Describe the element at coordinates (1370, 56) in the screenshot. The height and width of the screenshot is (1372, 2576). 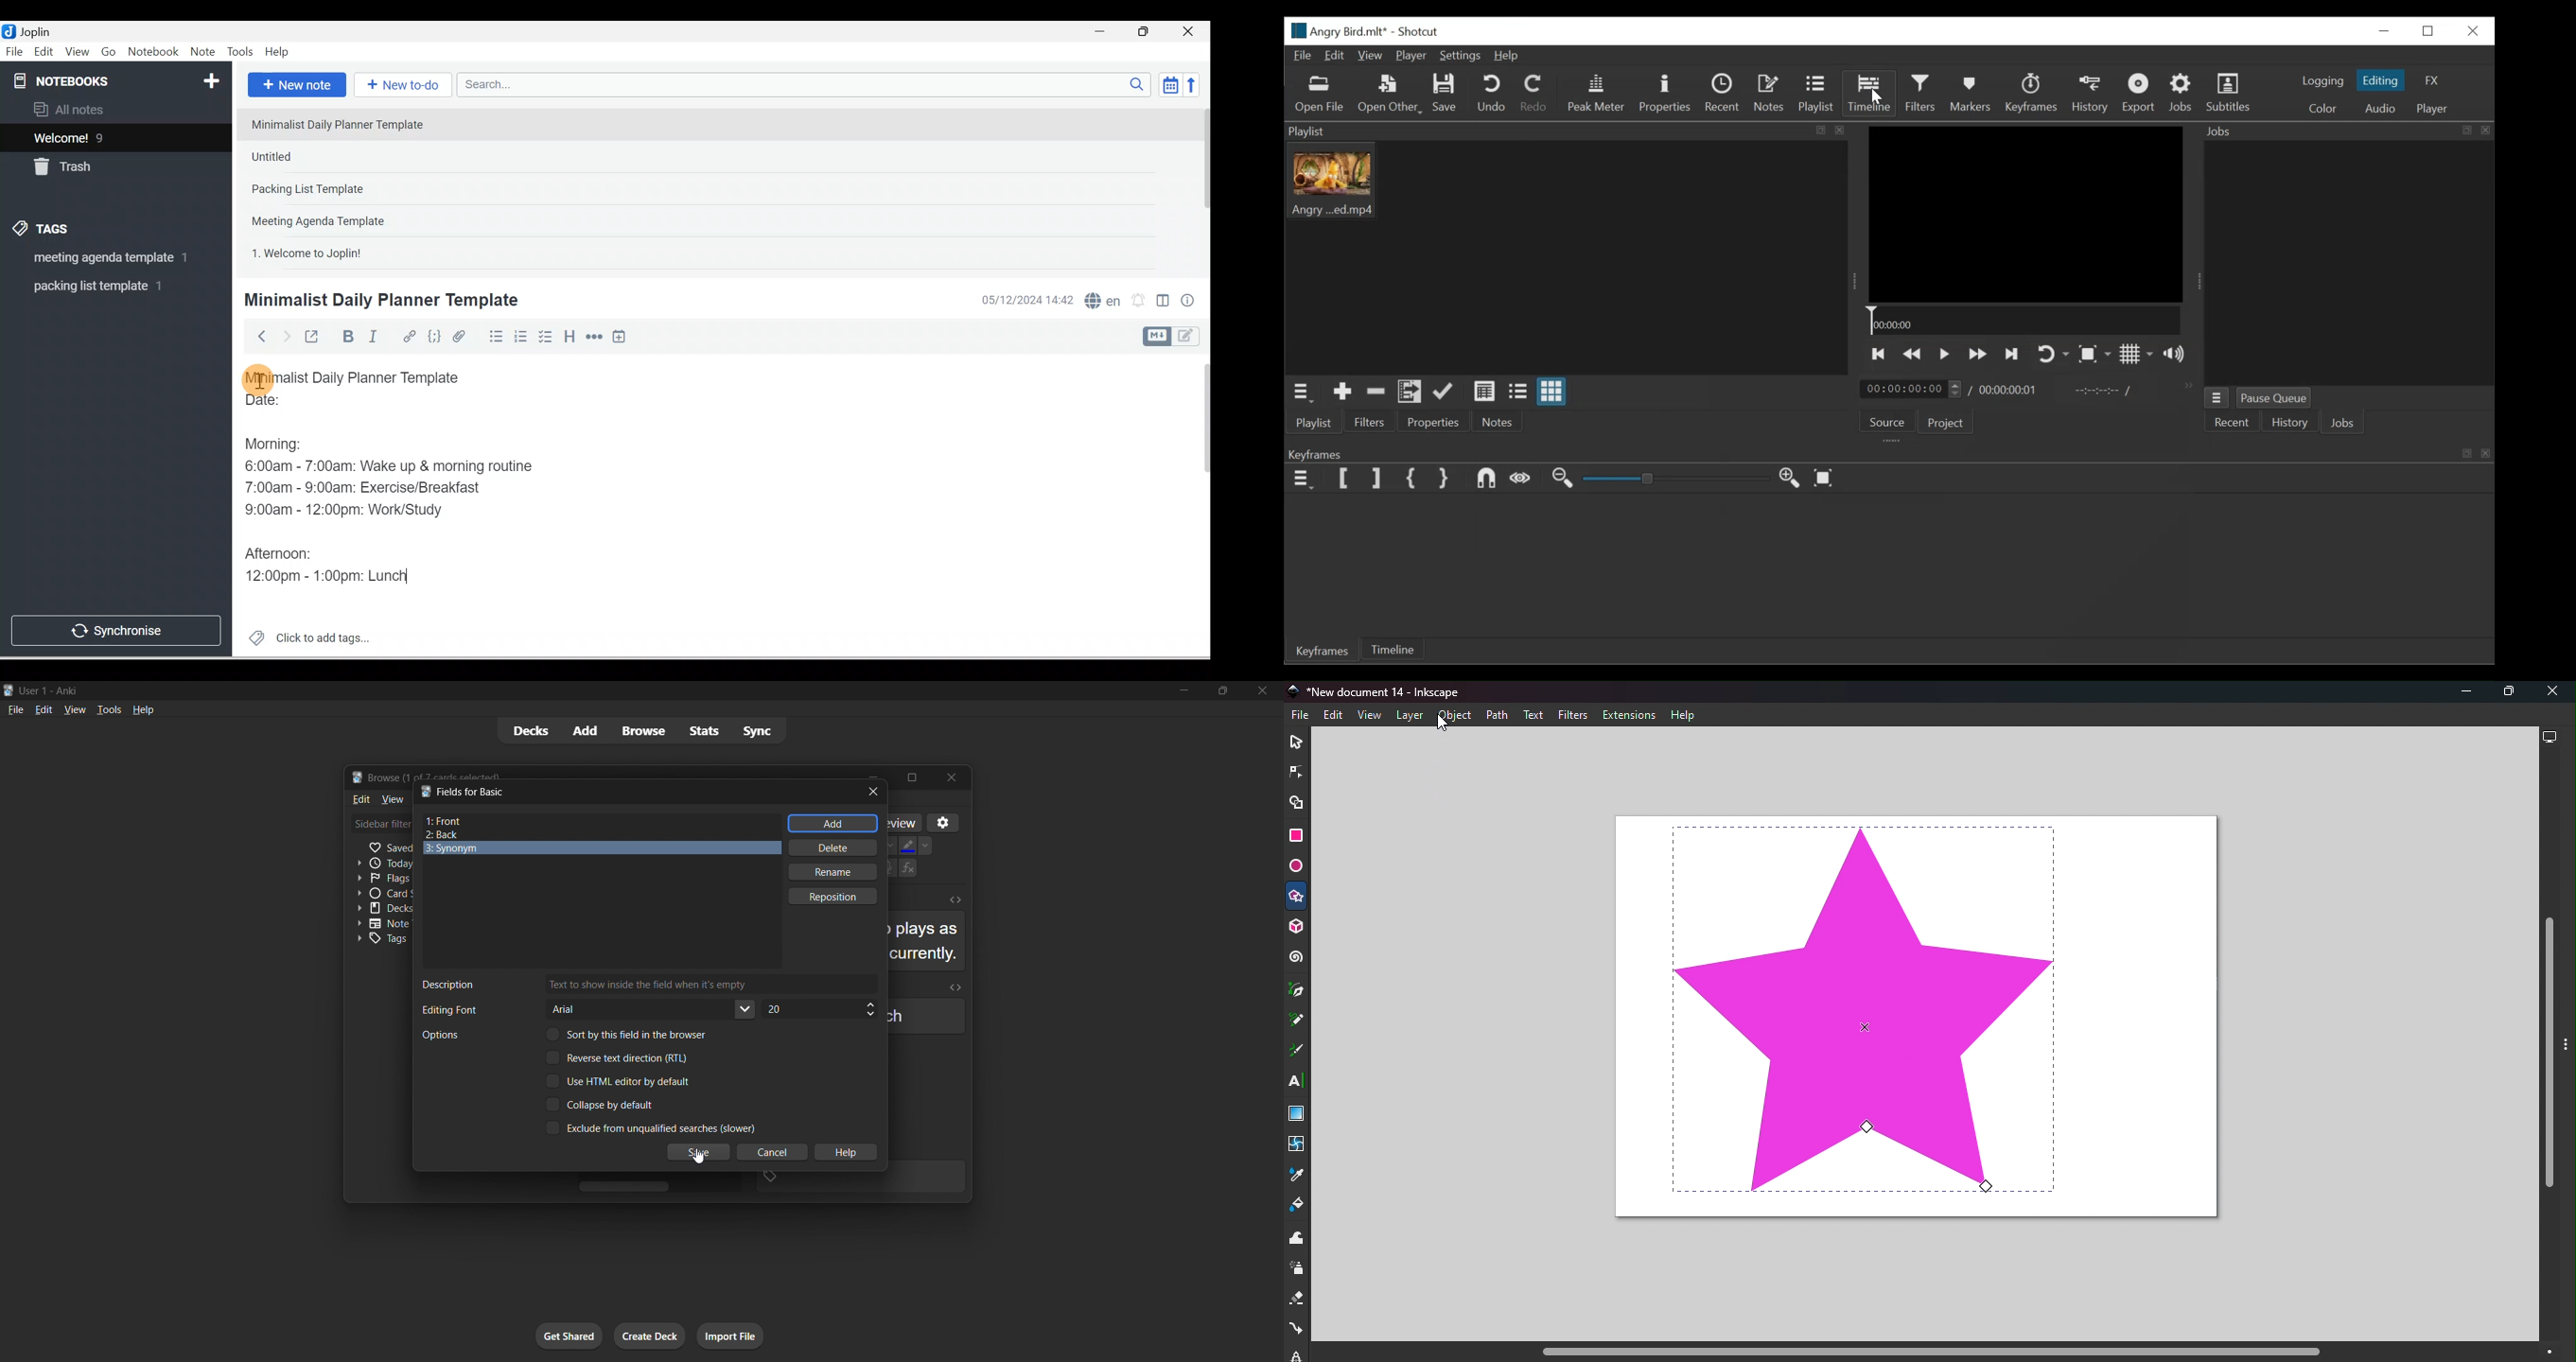
I see `View` at that location.